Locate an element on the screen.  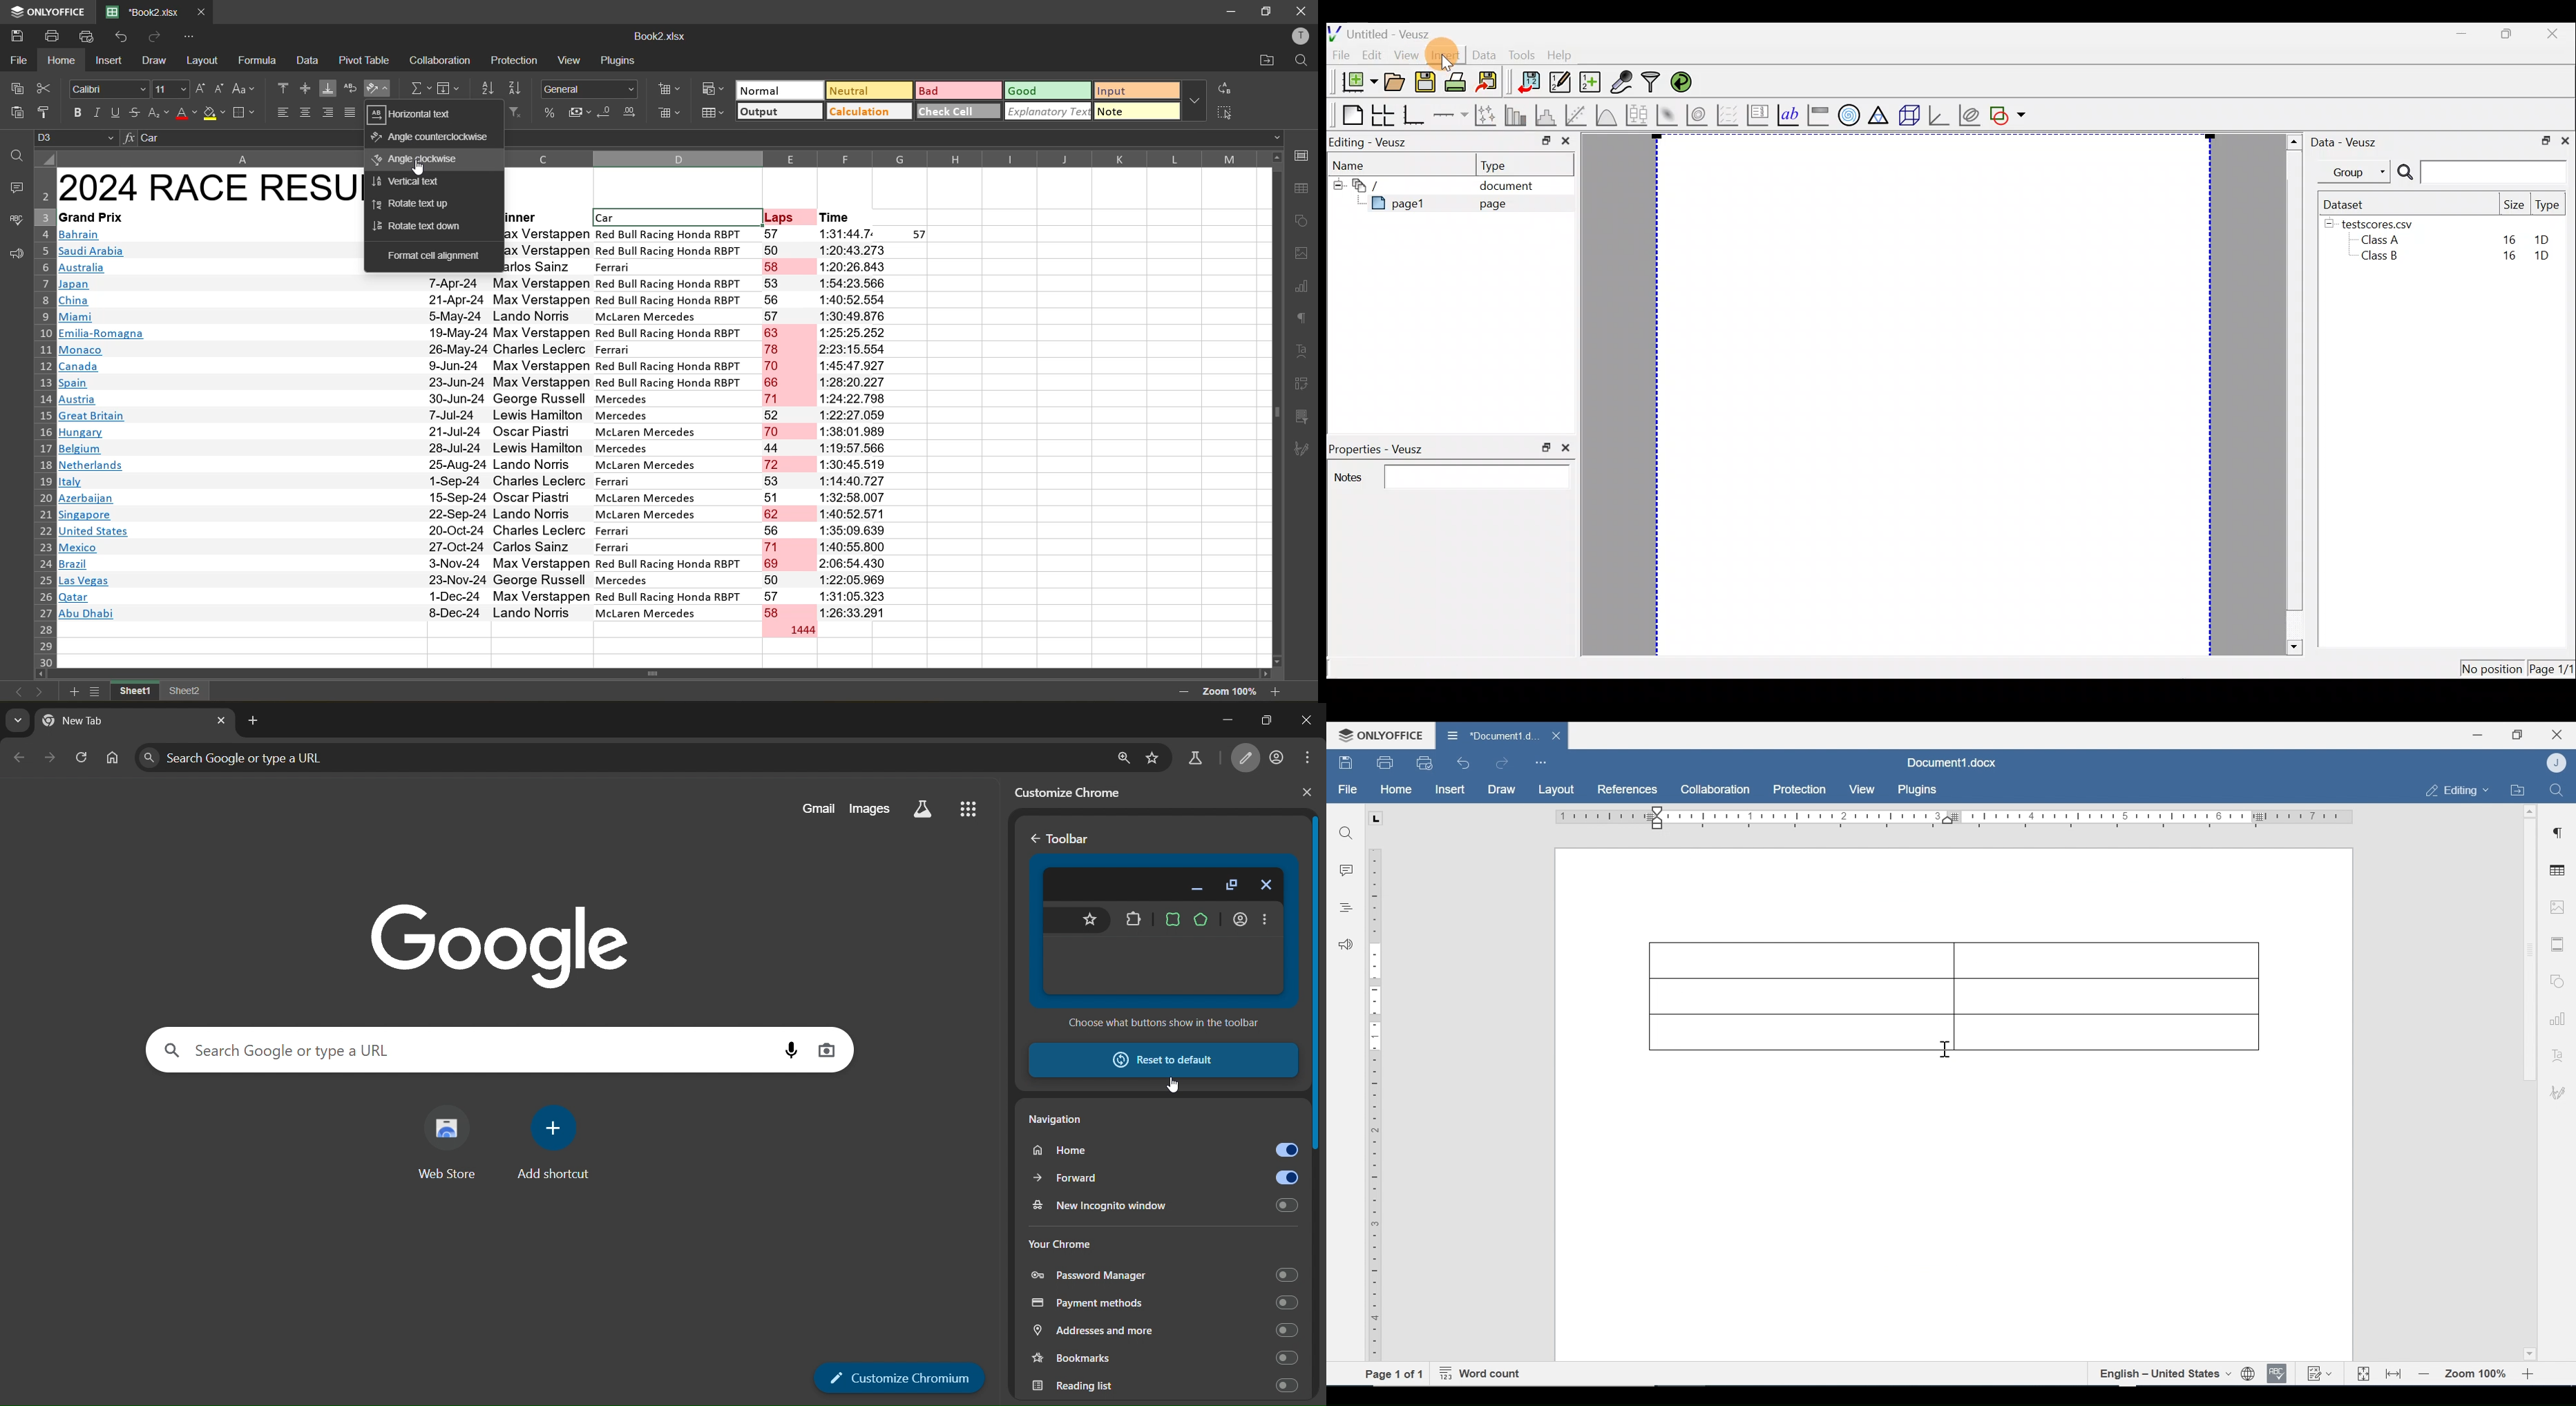
Find is located at coordinates (1347, 833).